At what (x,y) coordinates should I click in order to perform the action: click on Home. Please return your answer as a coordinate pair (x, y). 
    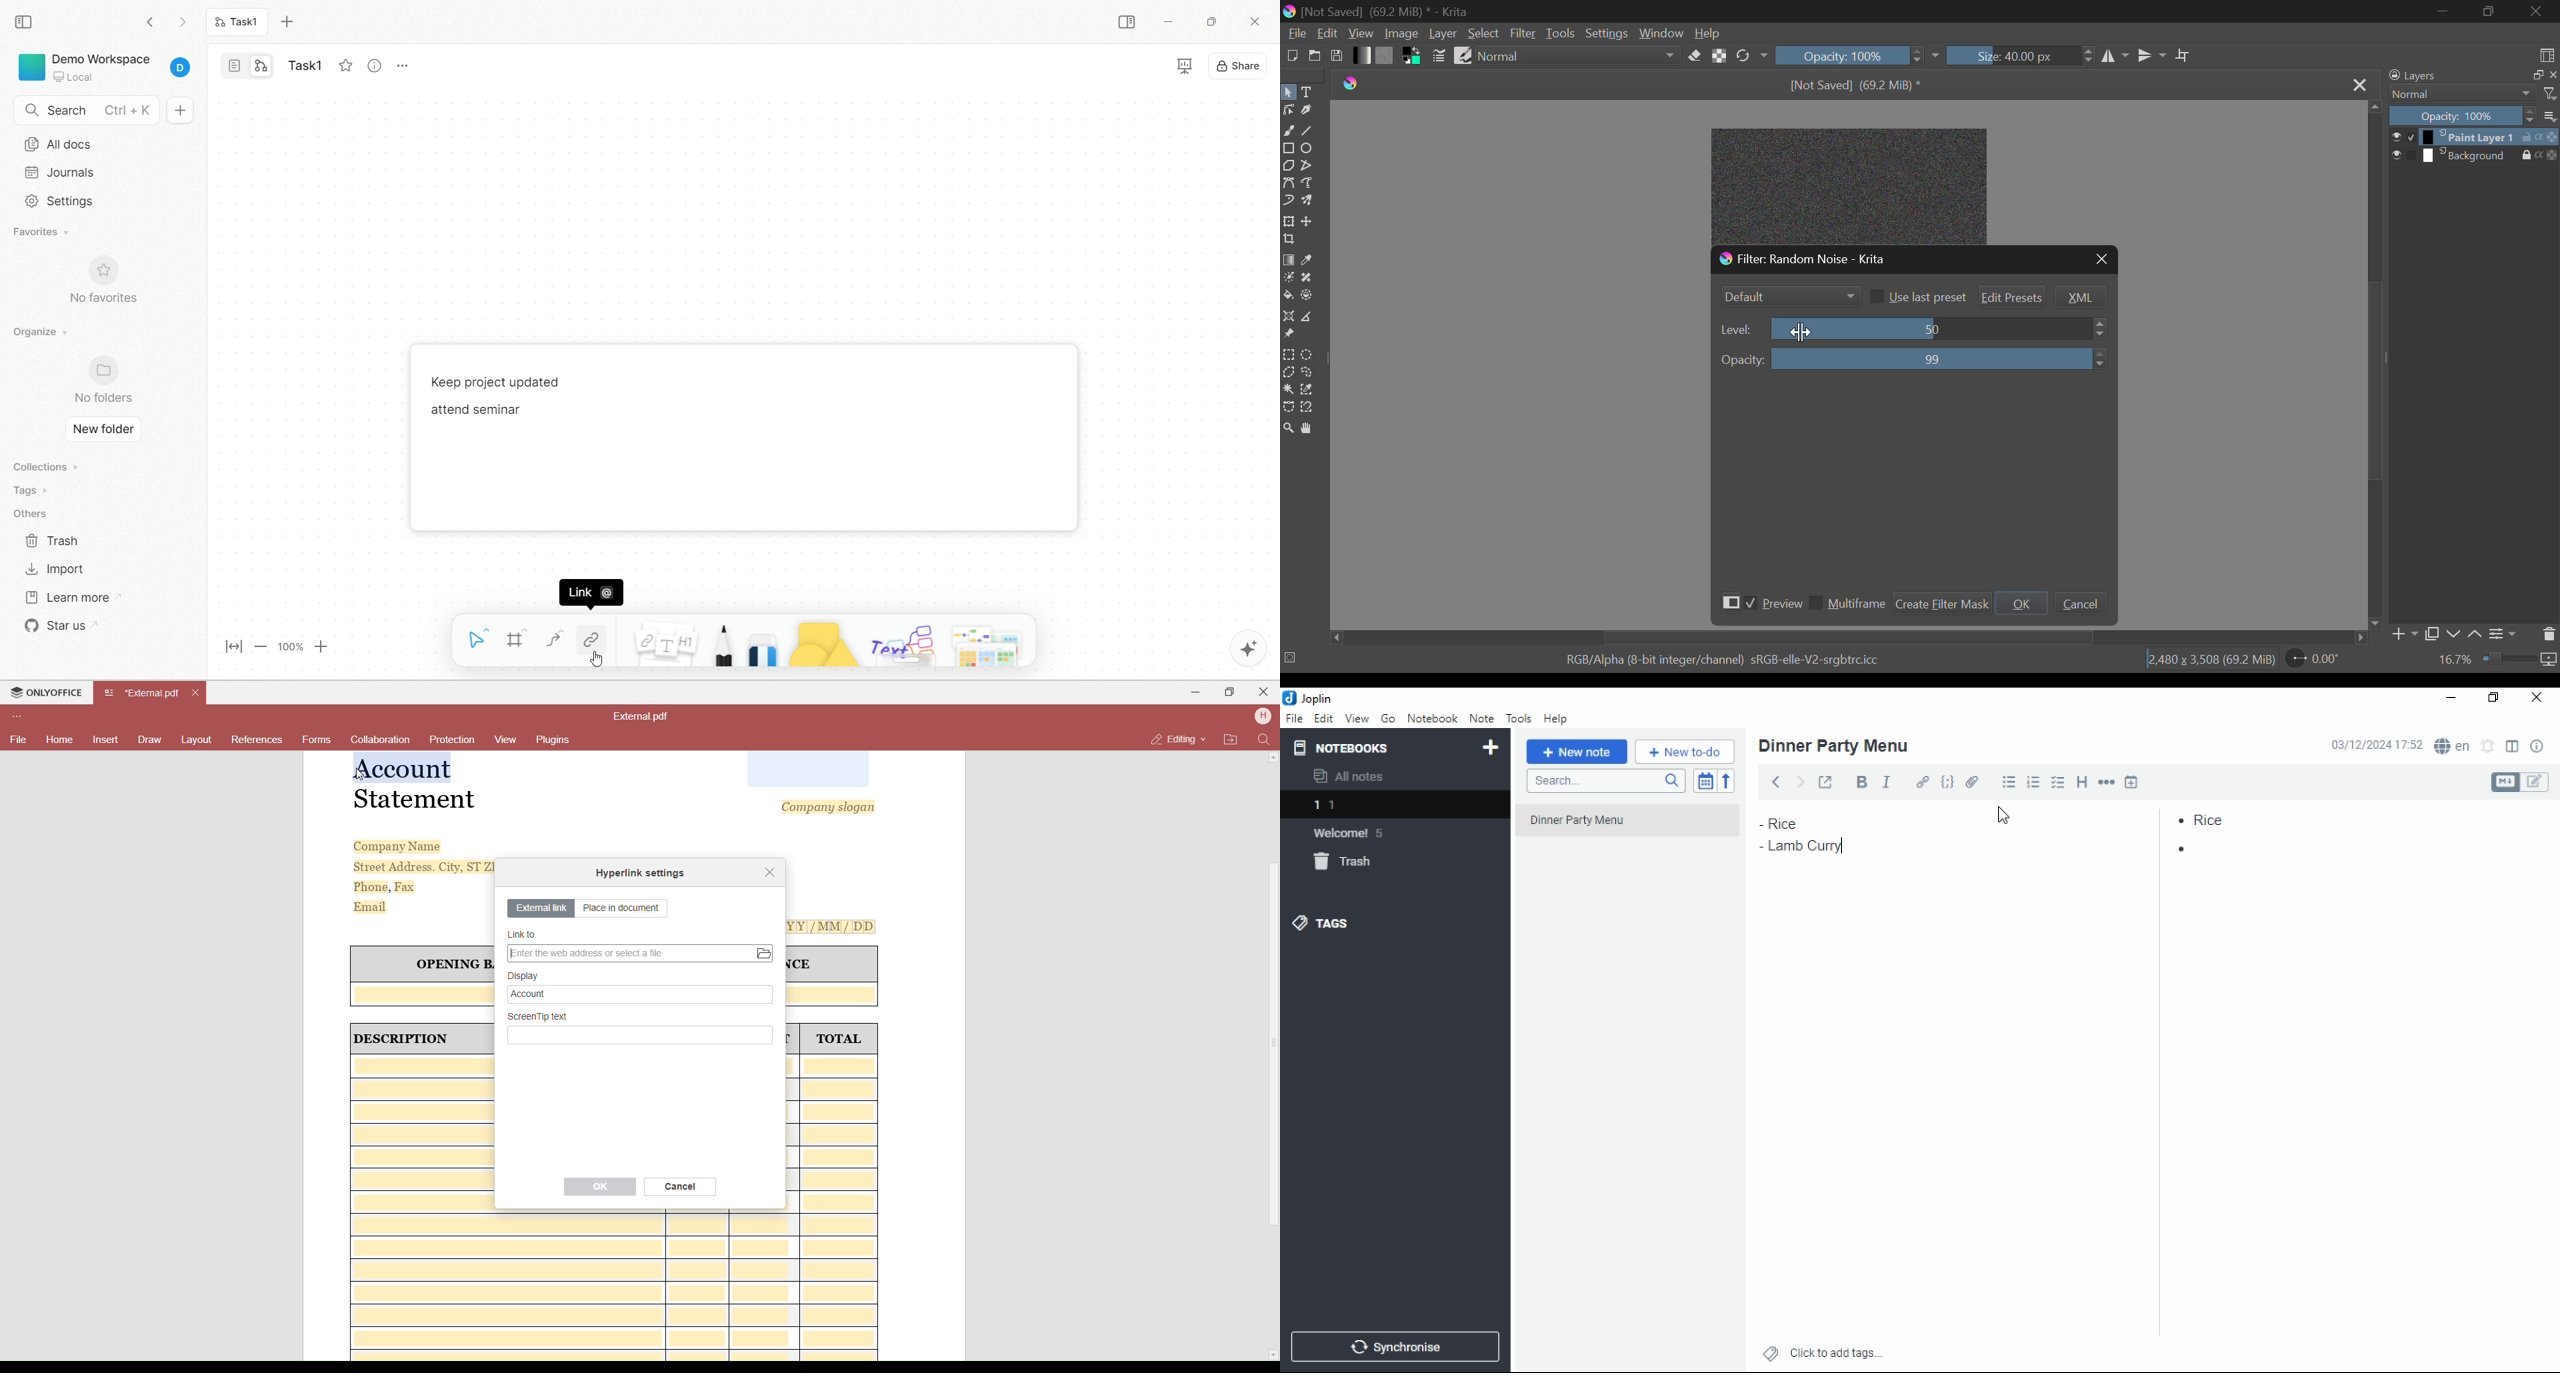
    Looking at the image, I should click on (61, 741).